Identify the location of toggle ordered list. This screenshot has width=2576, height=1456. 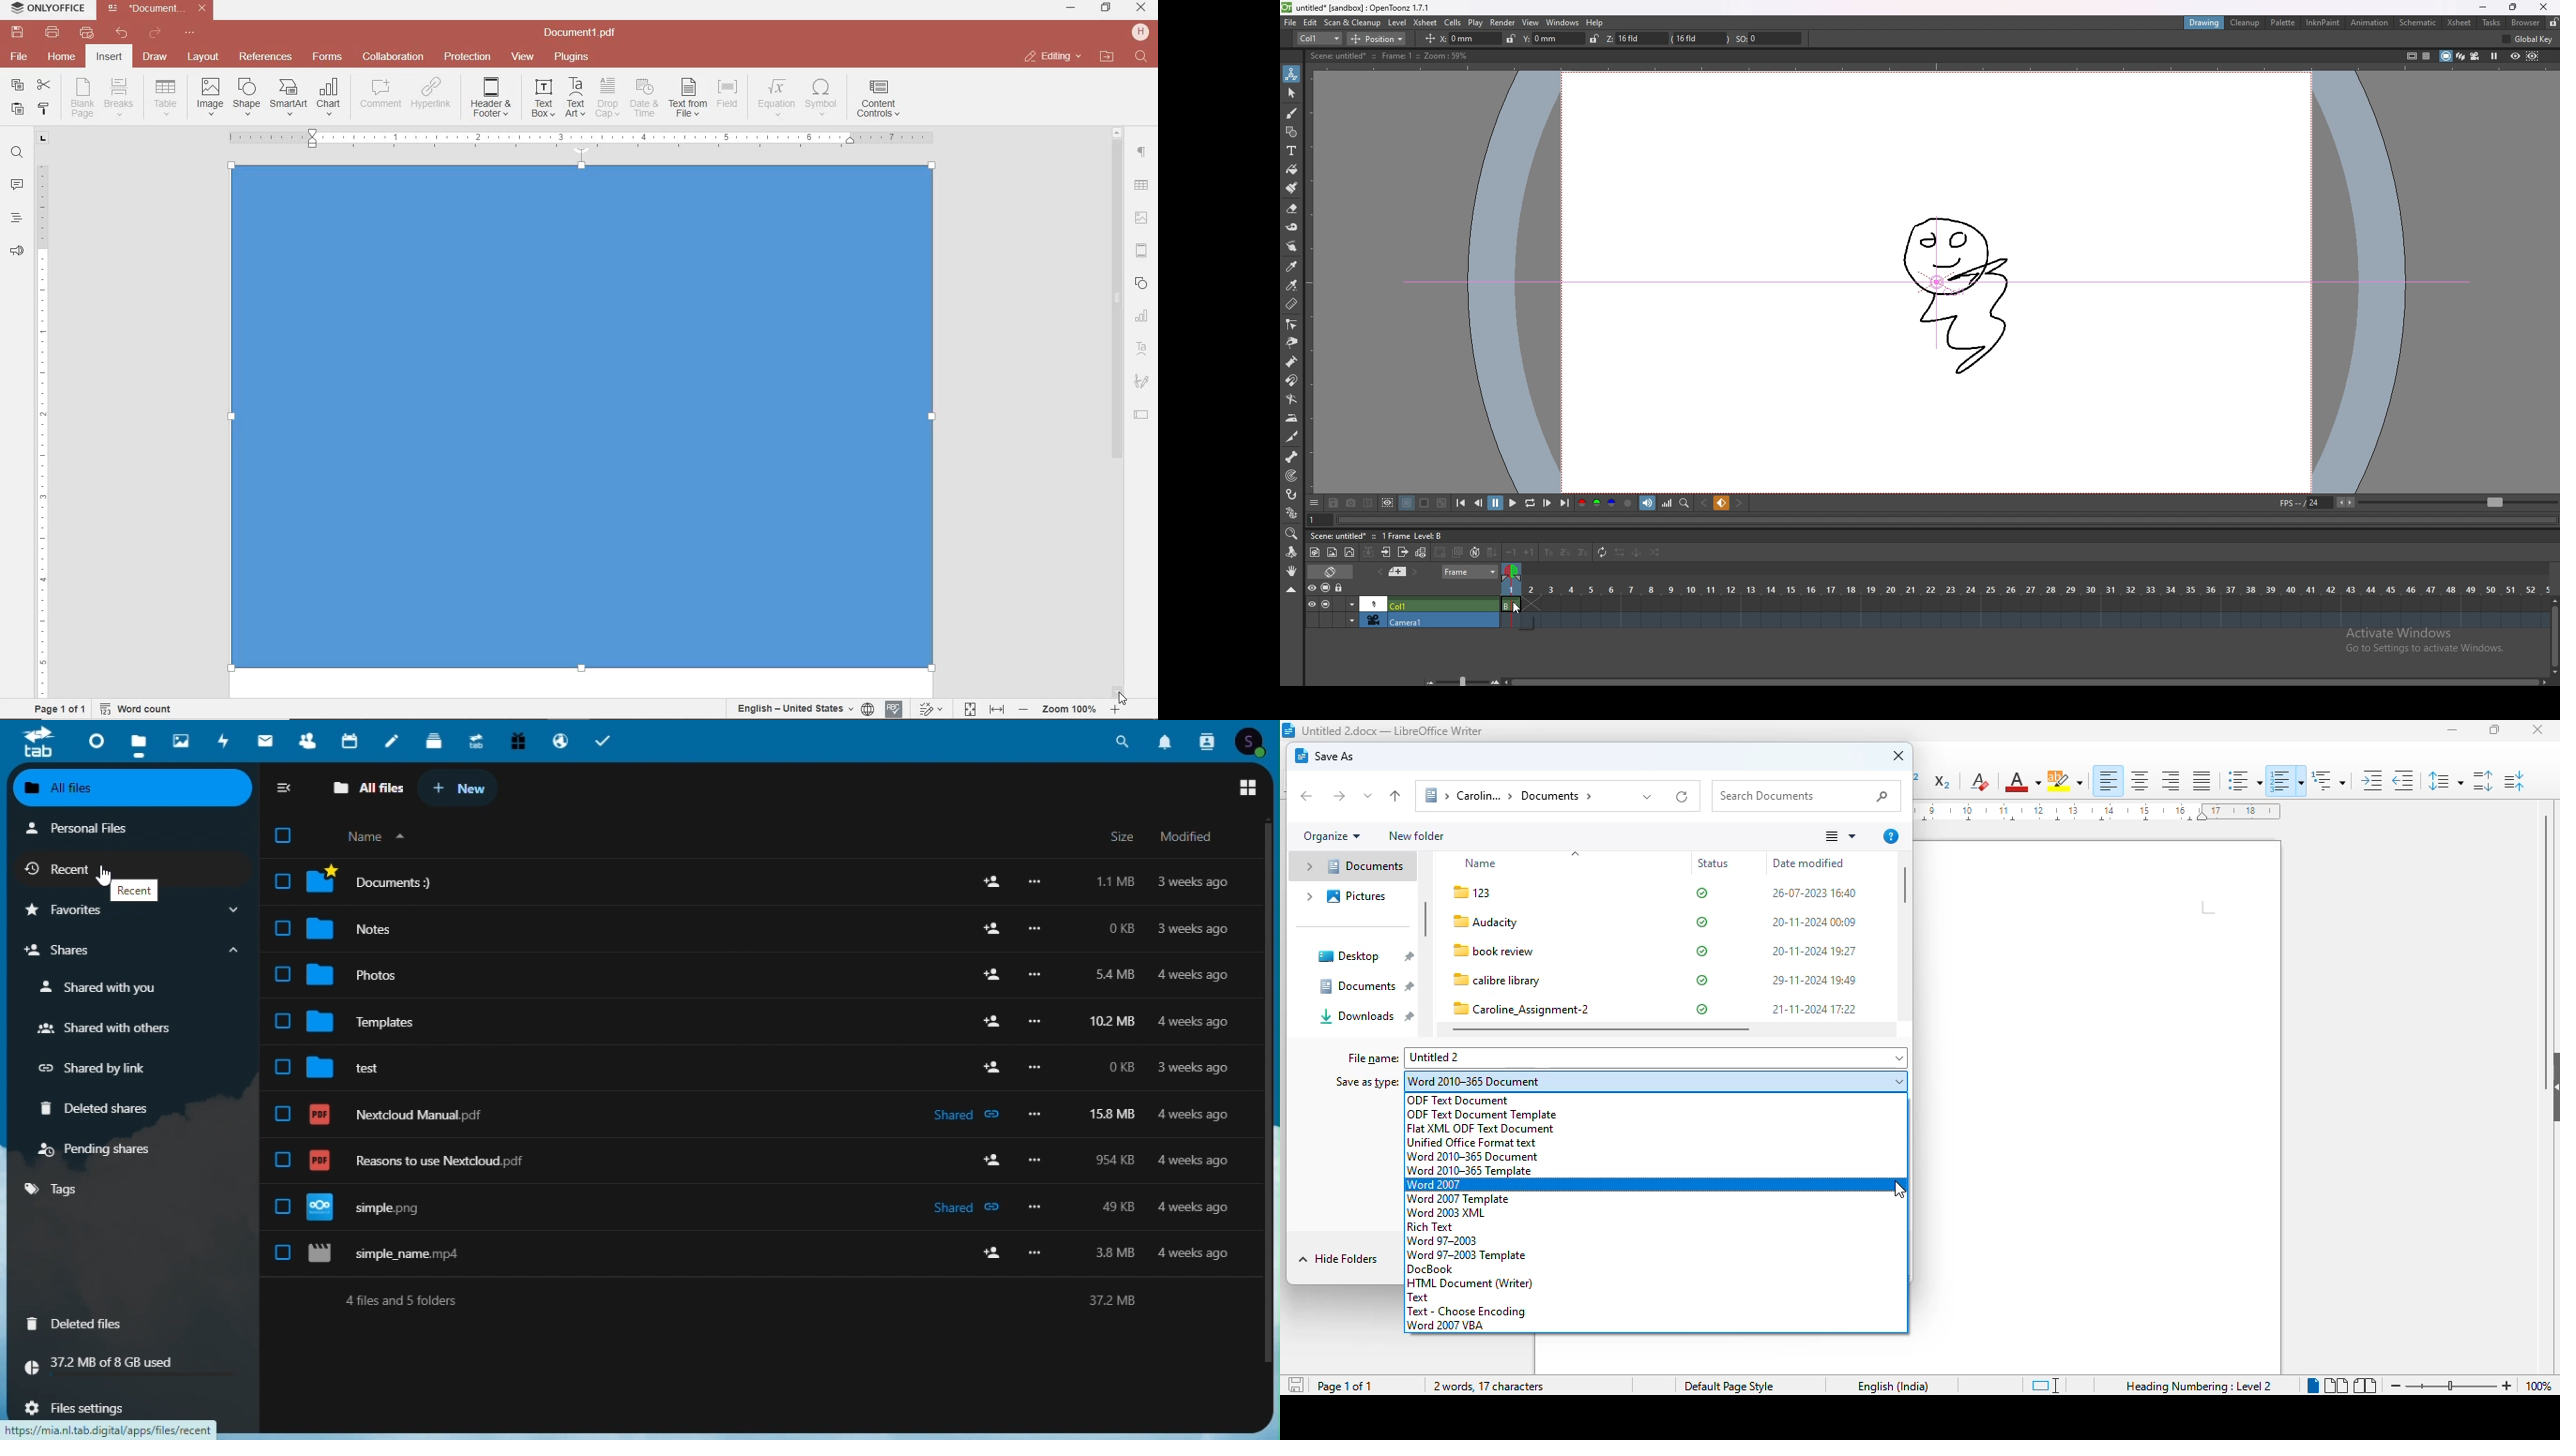
(2286, 781).